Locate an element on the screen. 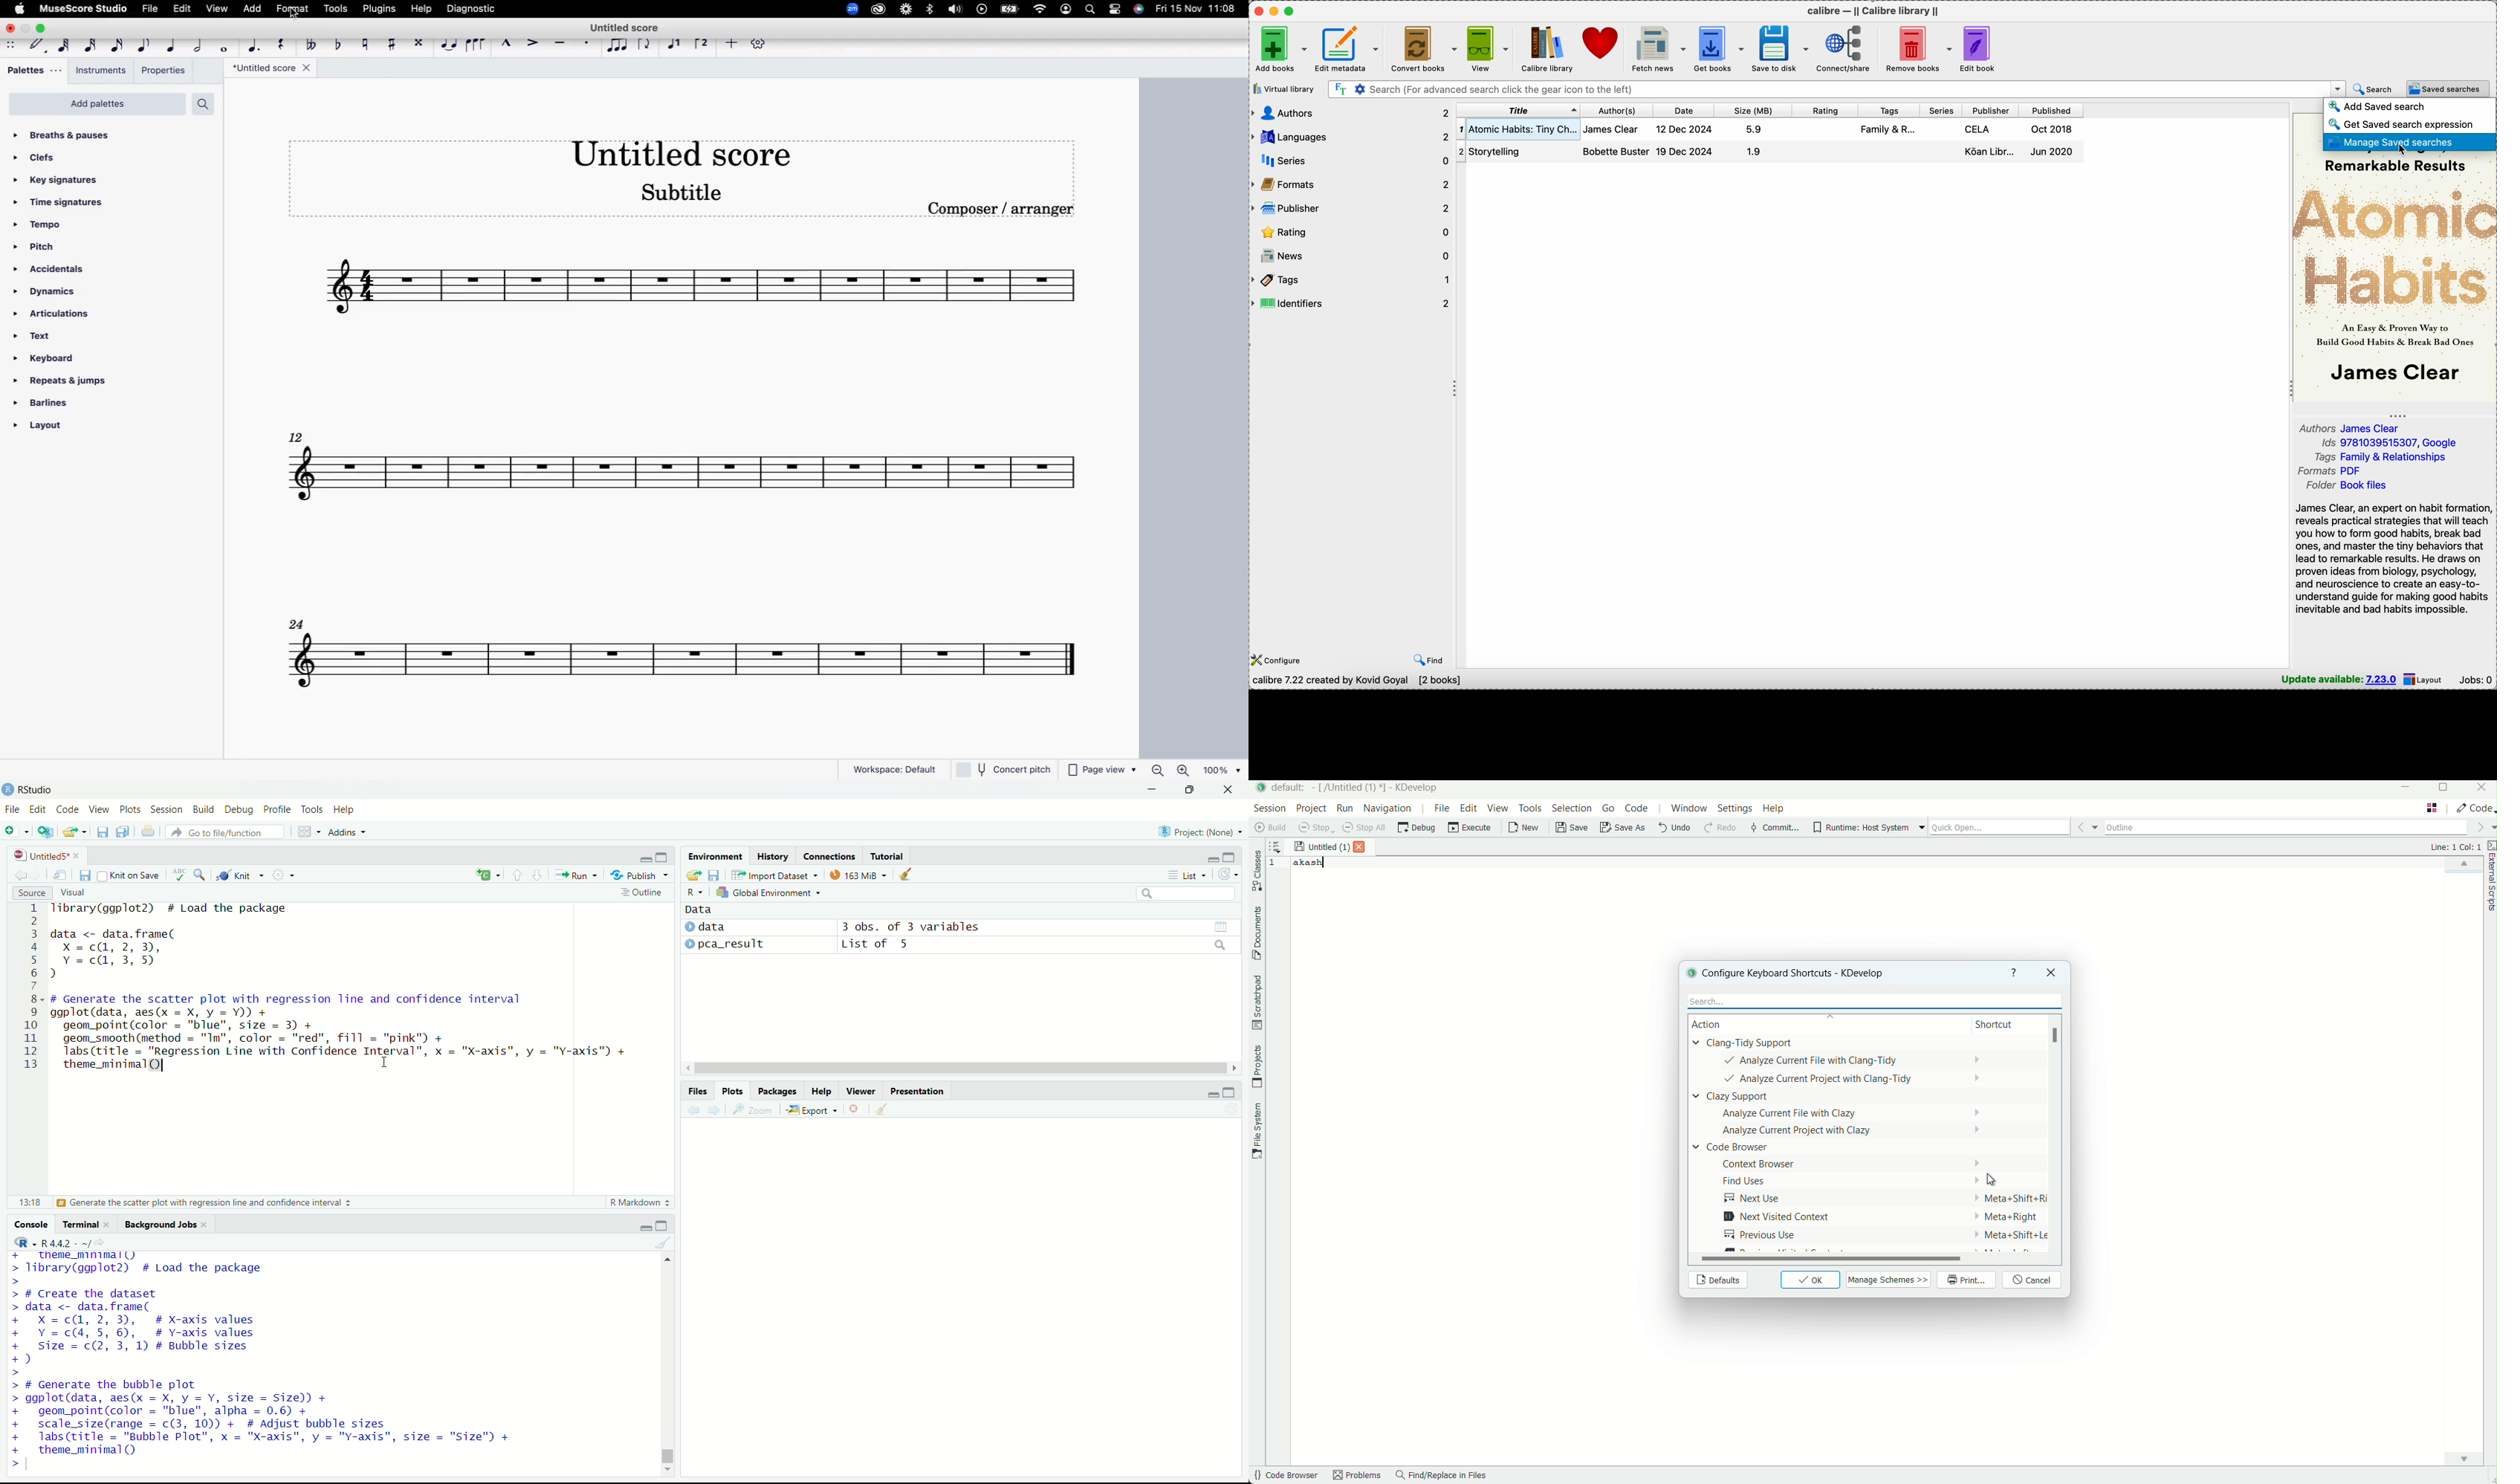 This screenshot has width=2520, height=1484. language is located at coordinates (1351, 137).